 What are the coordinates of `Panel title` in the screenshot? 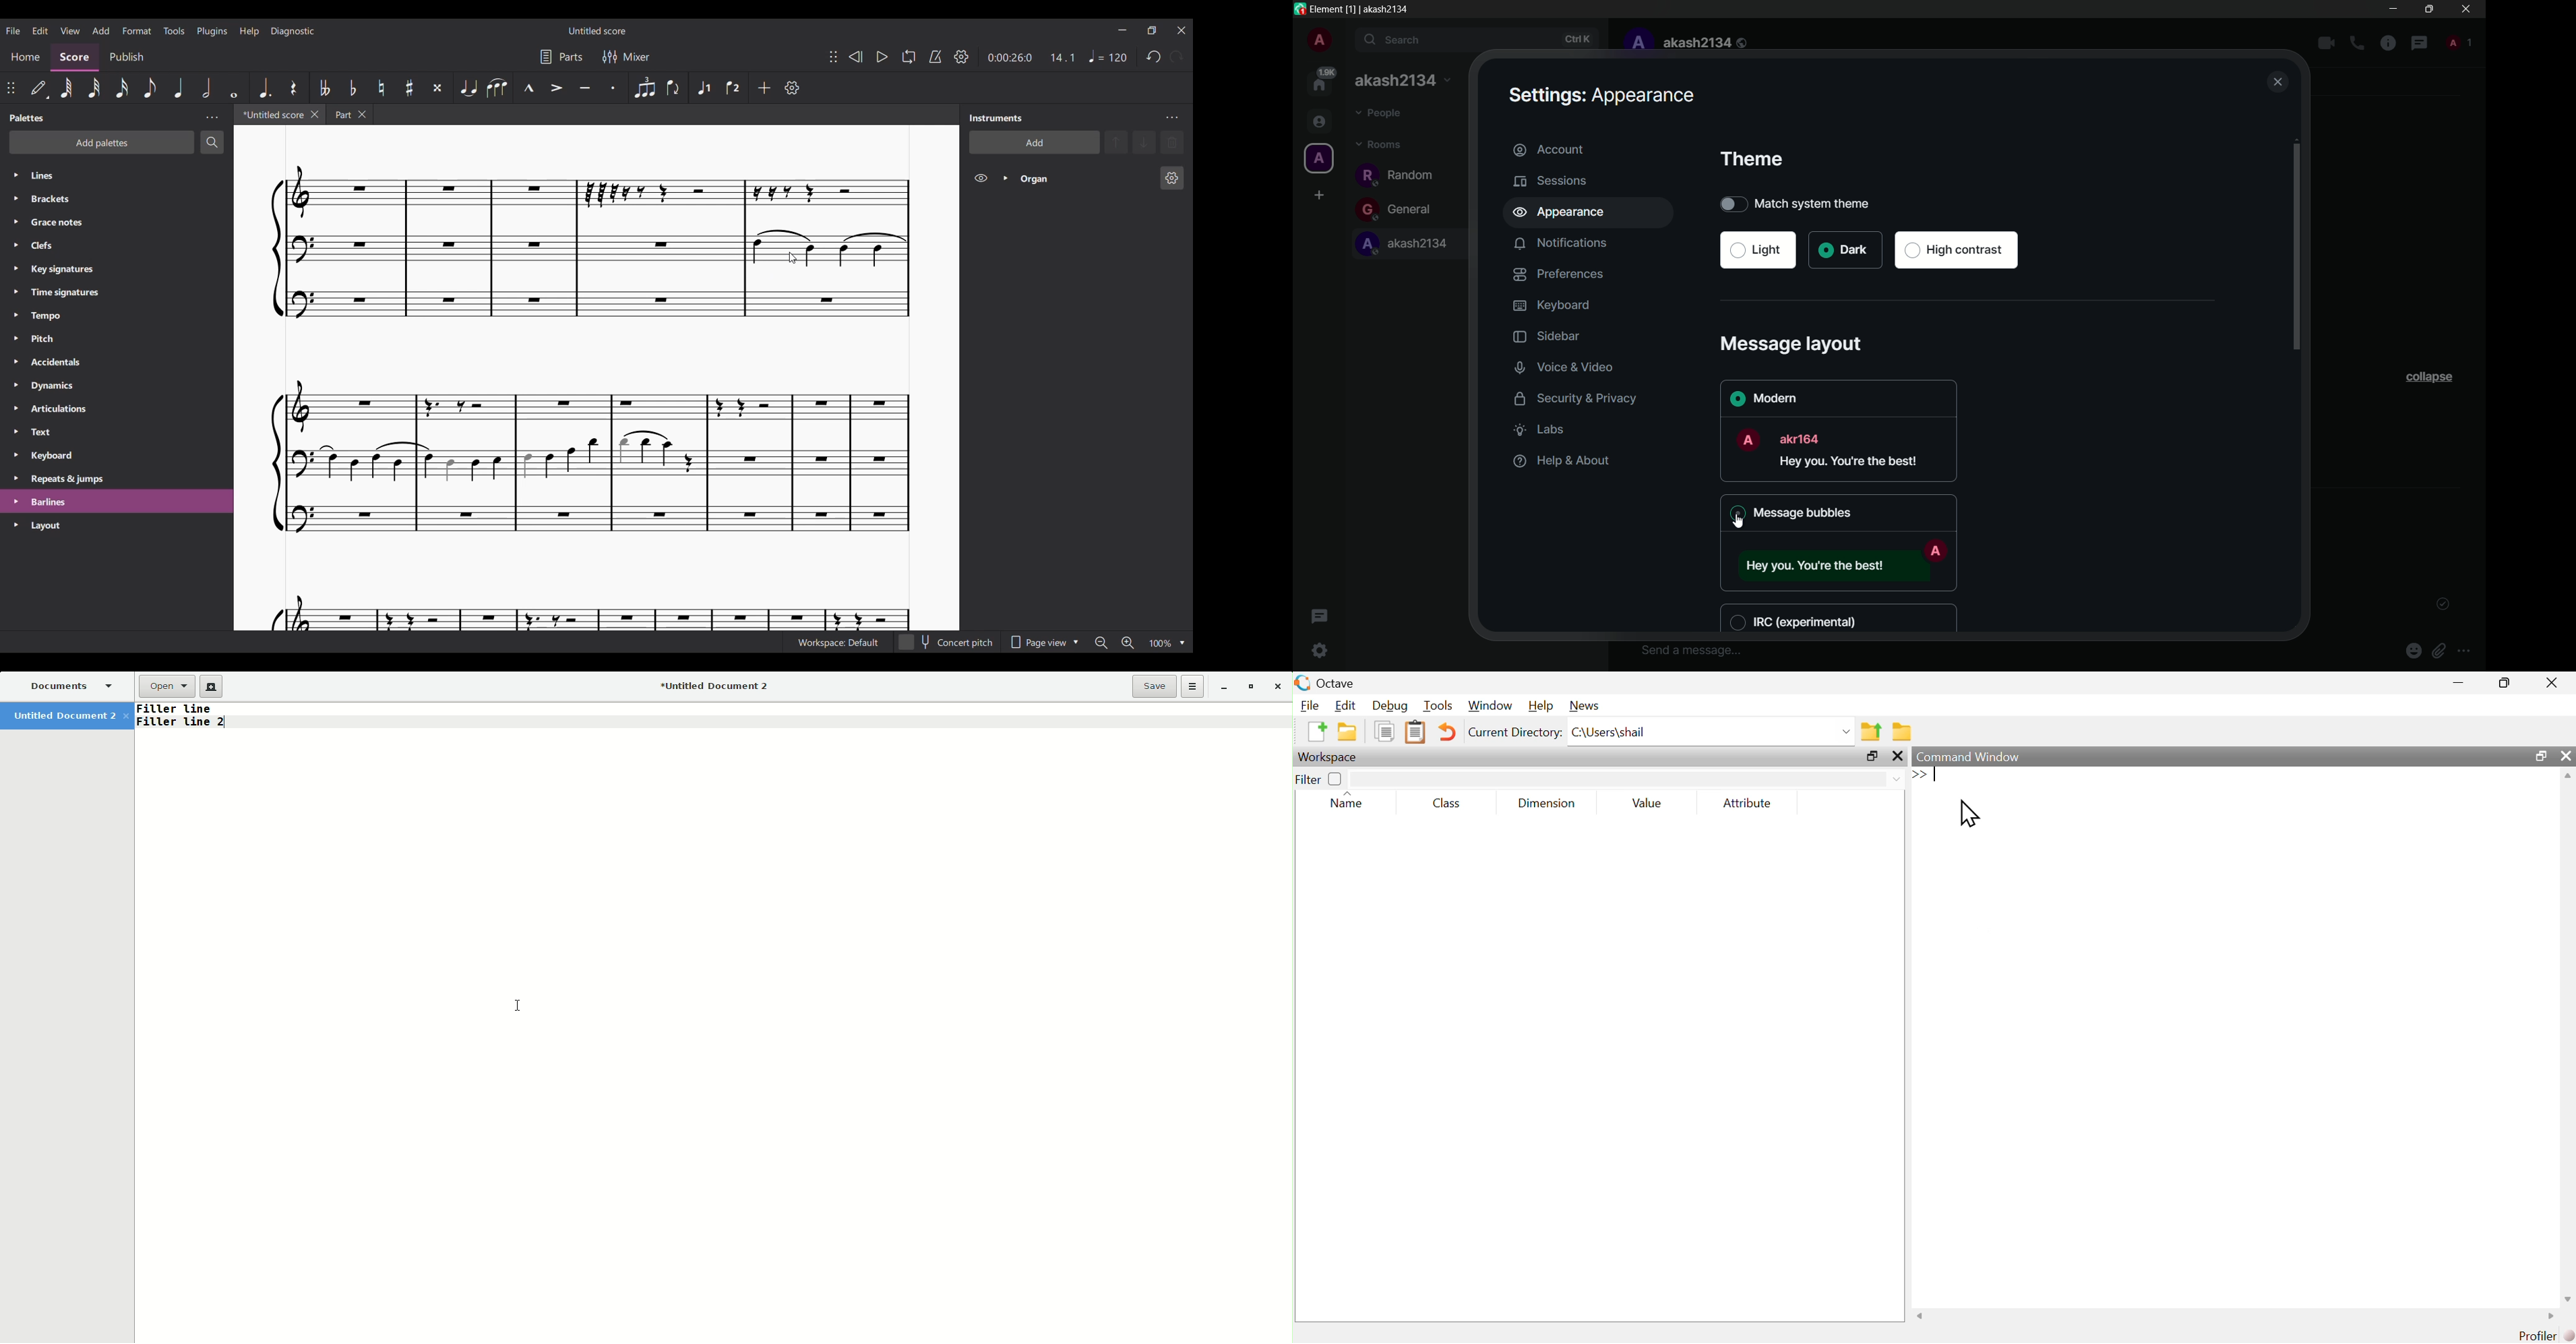 It's located at (996, 117).